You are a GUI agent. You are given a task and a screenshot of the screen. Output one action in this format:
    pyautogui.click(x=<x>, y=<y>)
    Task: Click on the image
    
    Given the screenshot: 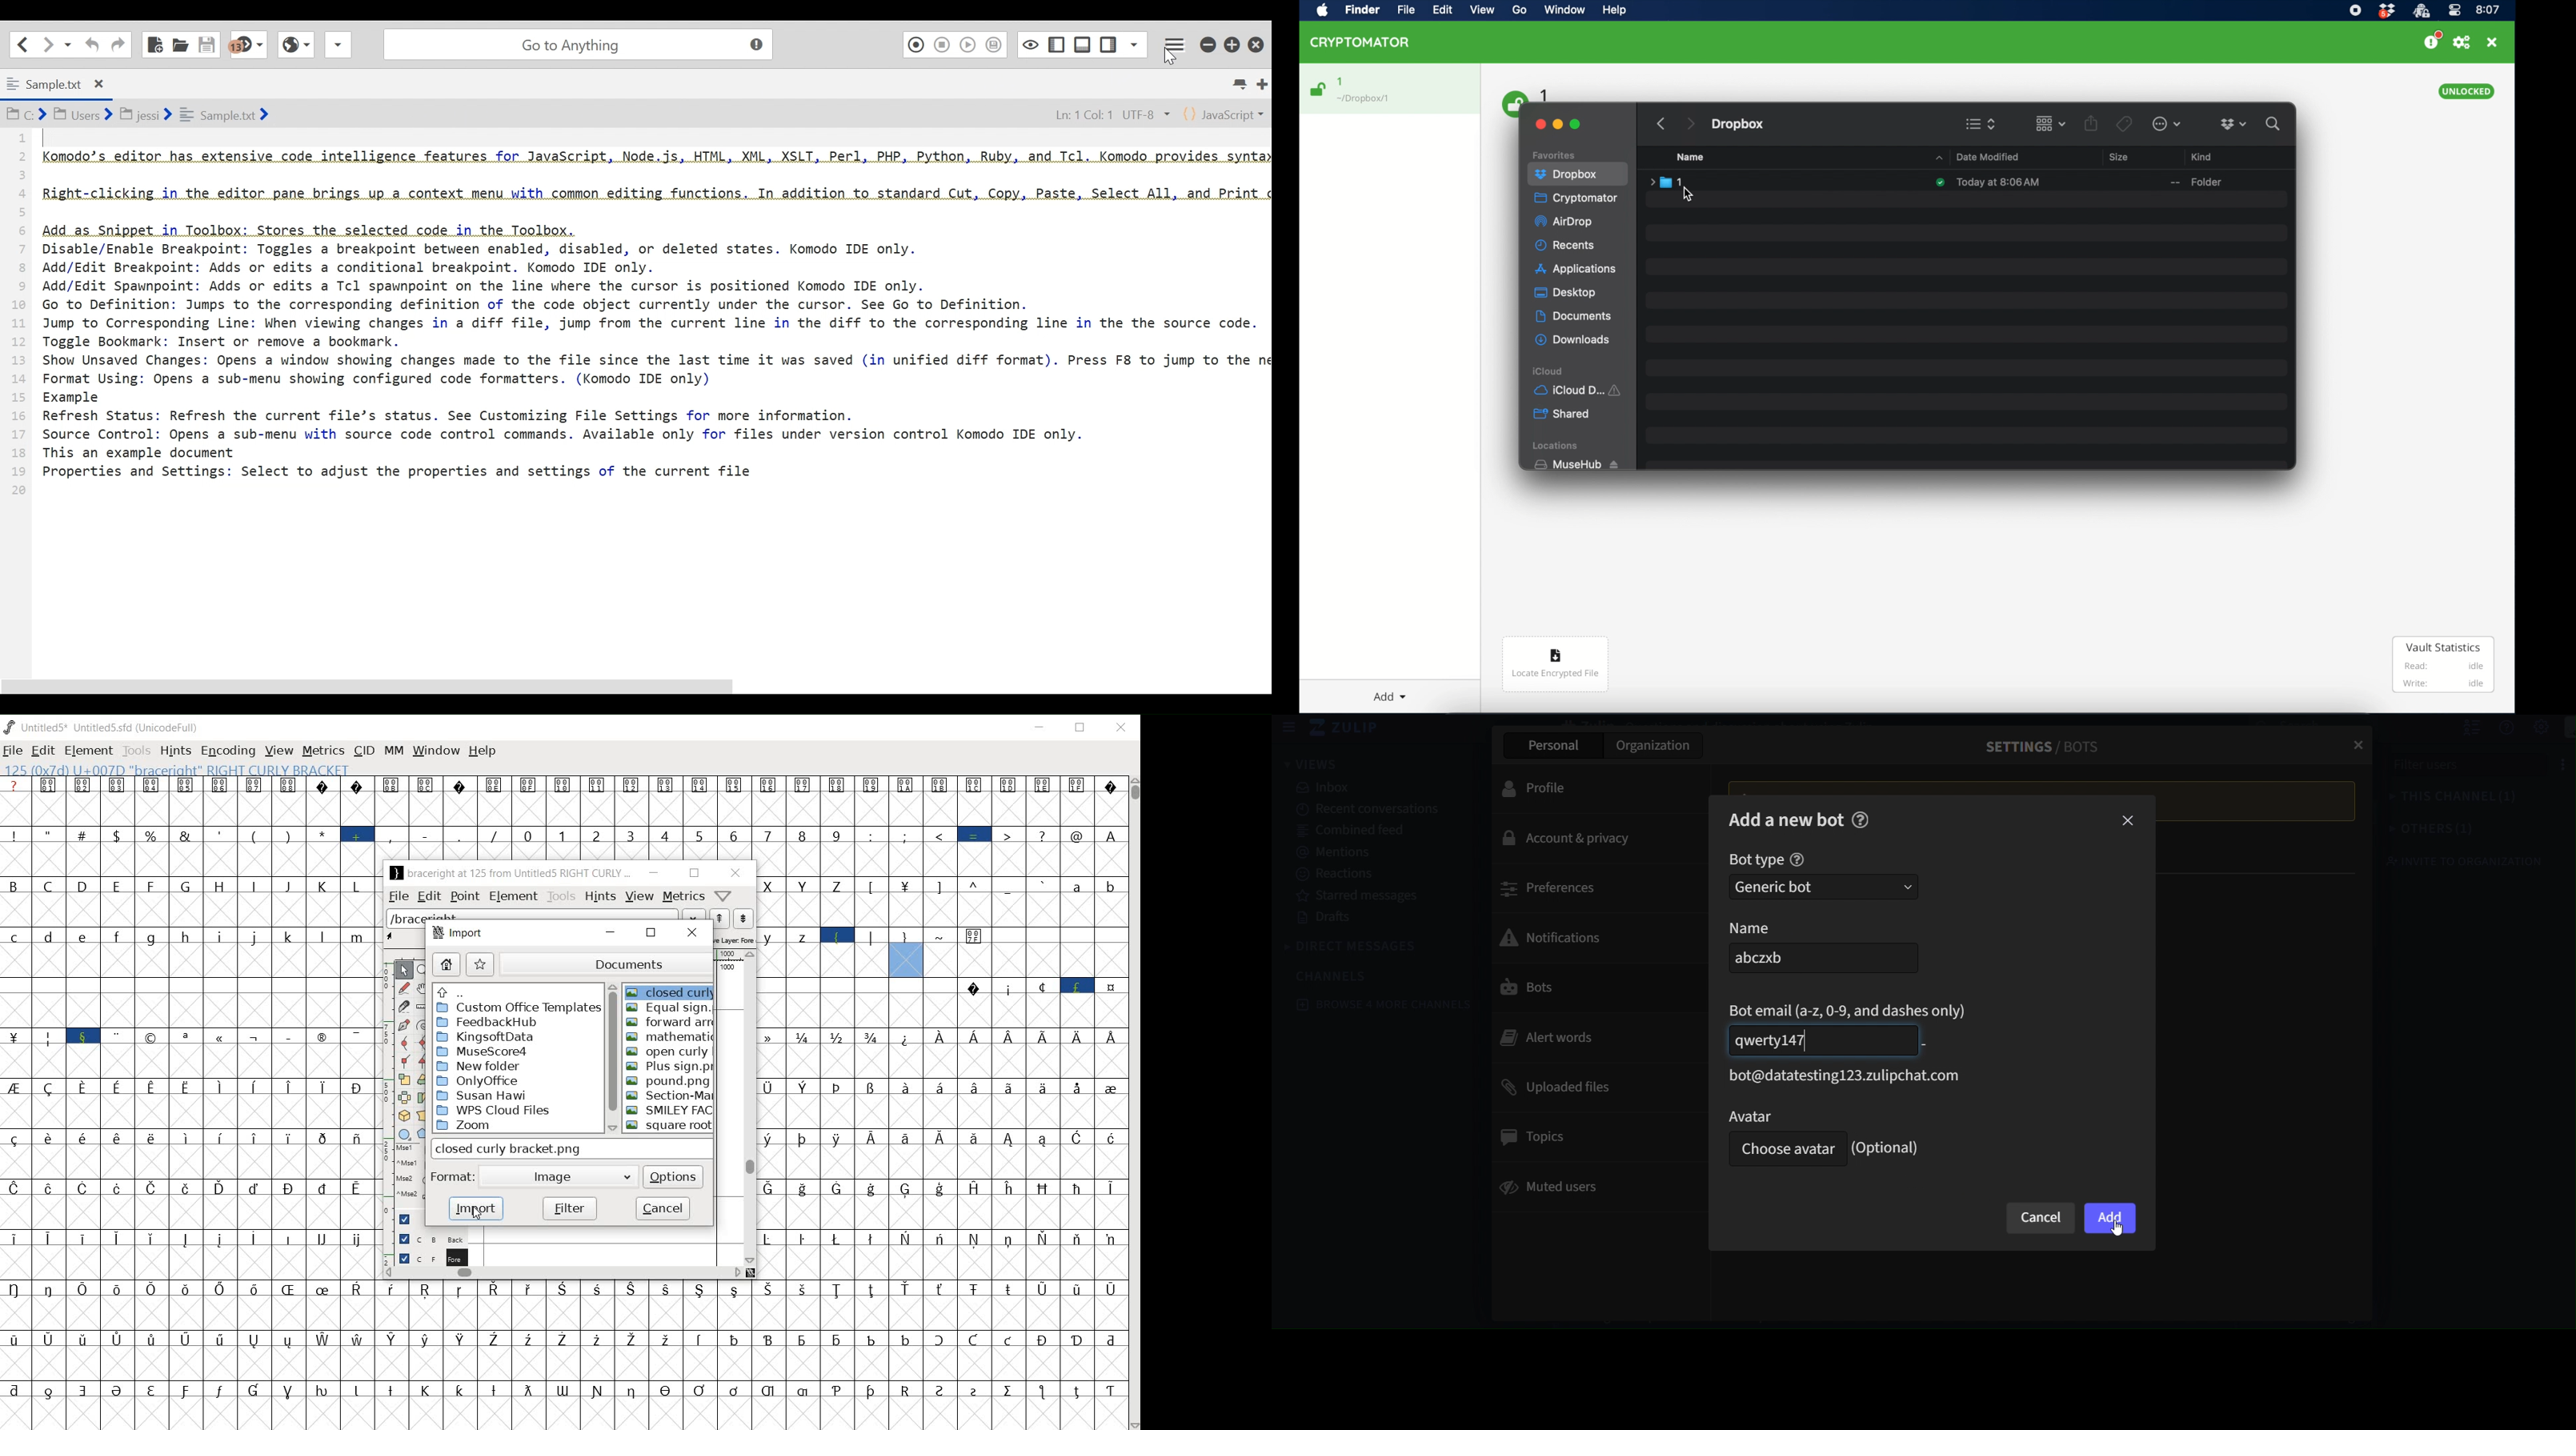 What is the action you would take?
    pyautogui.click(x=561, y=1176)
    